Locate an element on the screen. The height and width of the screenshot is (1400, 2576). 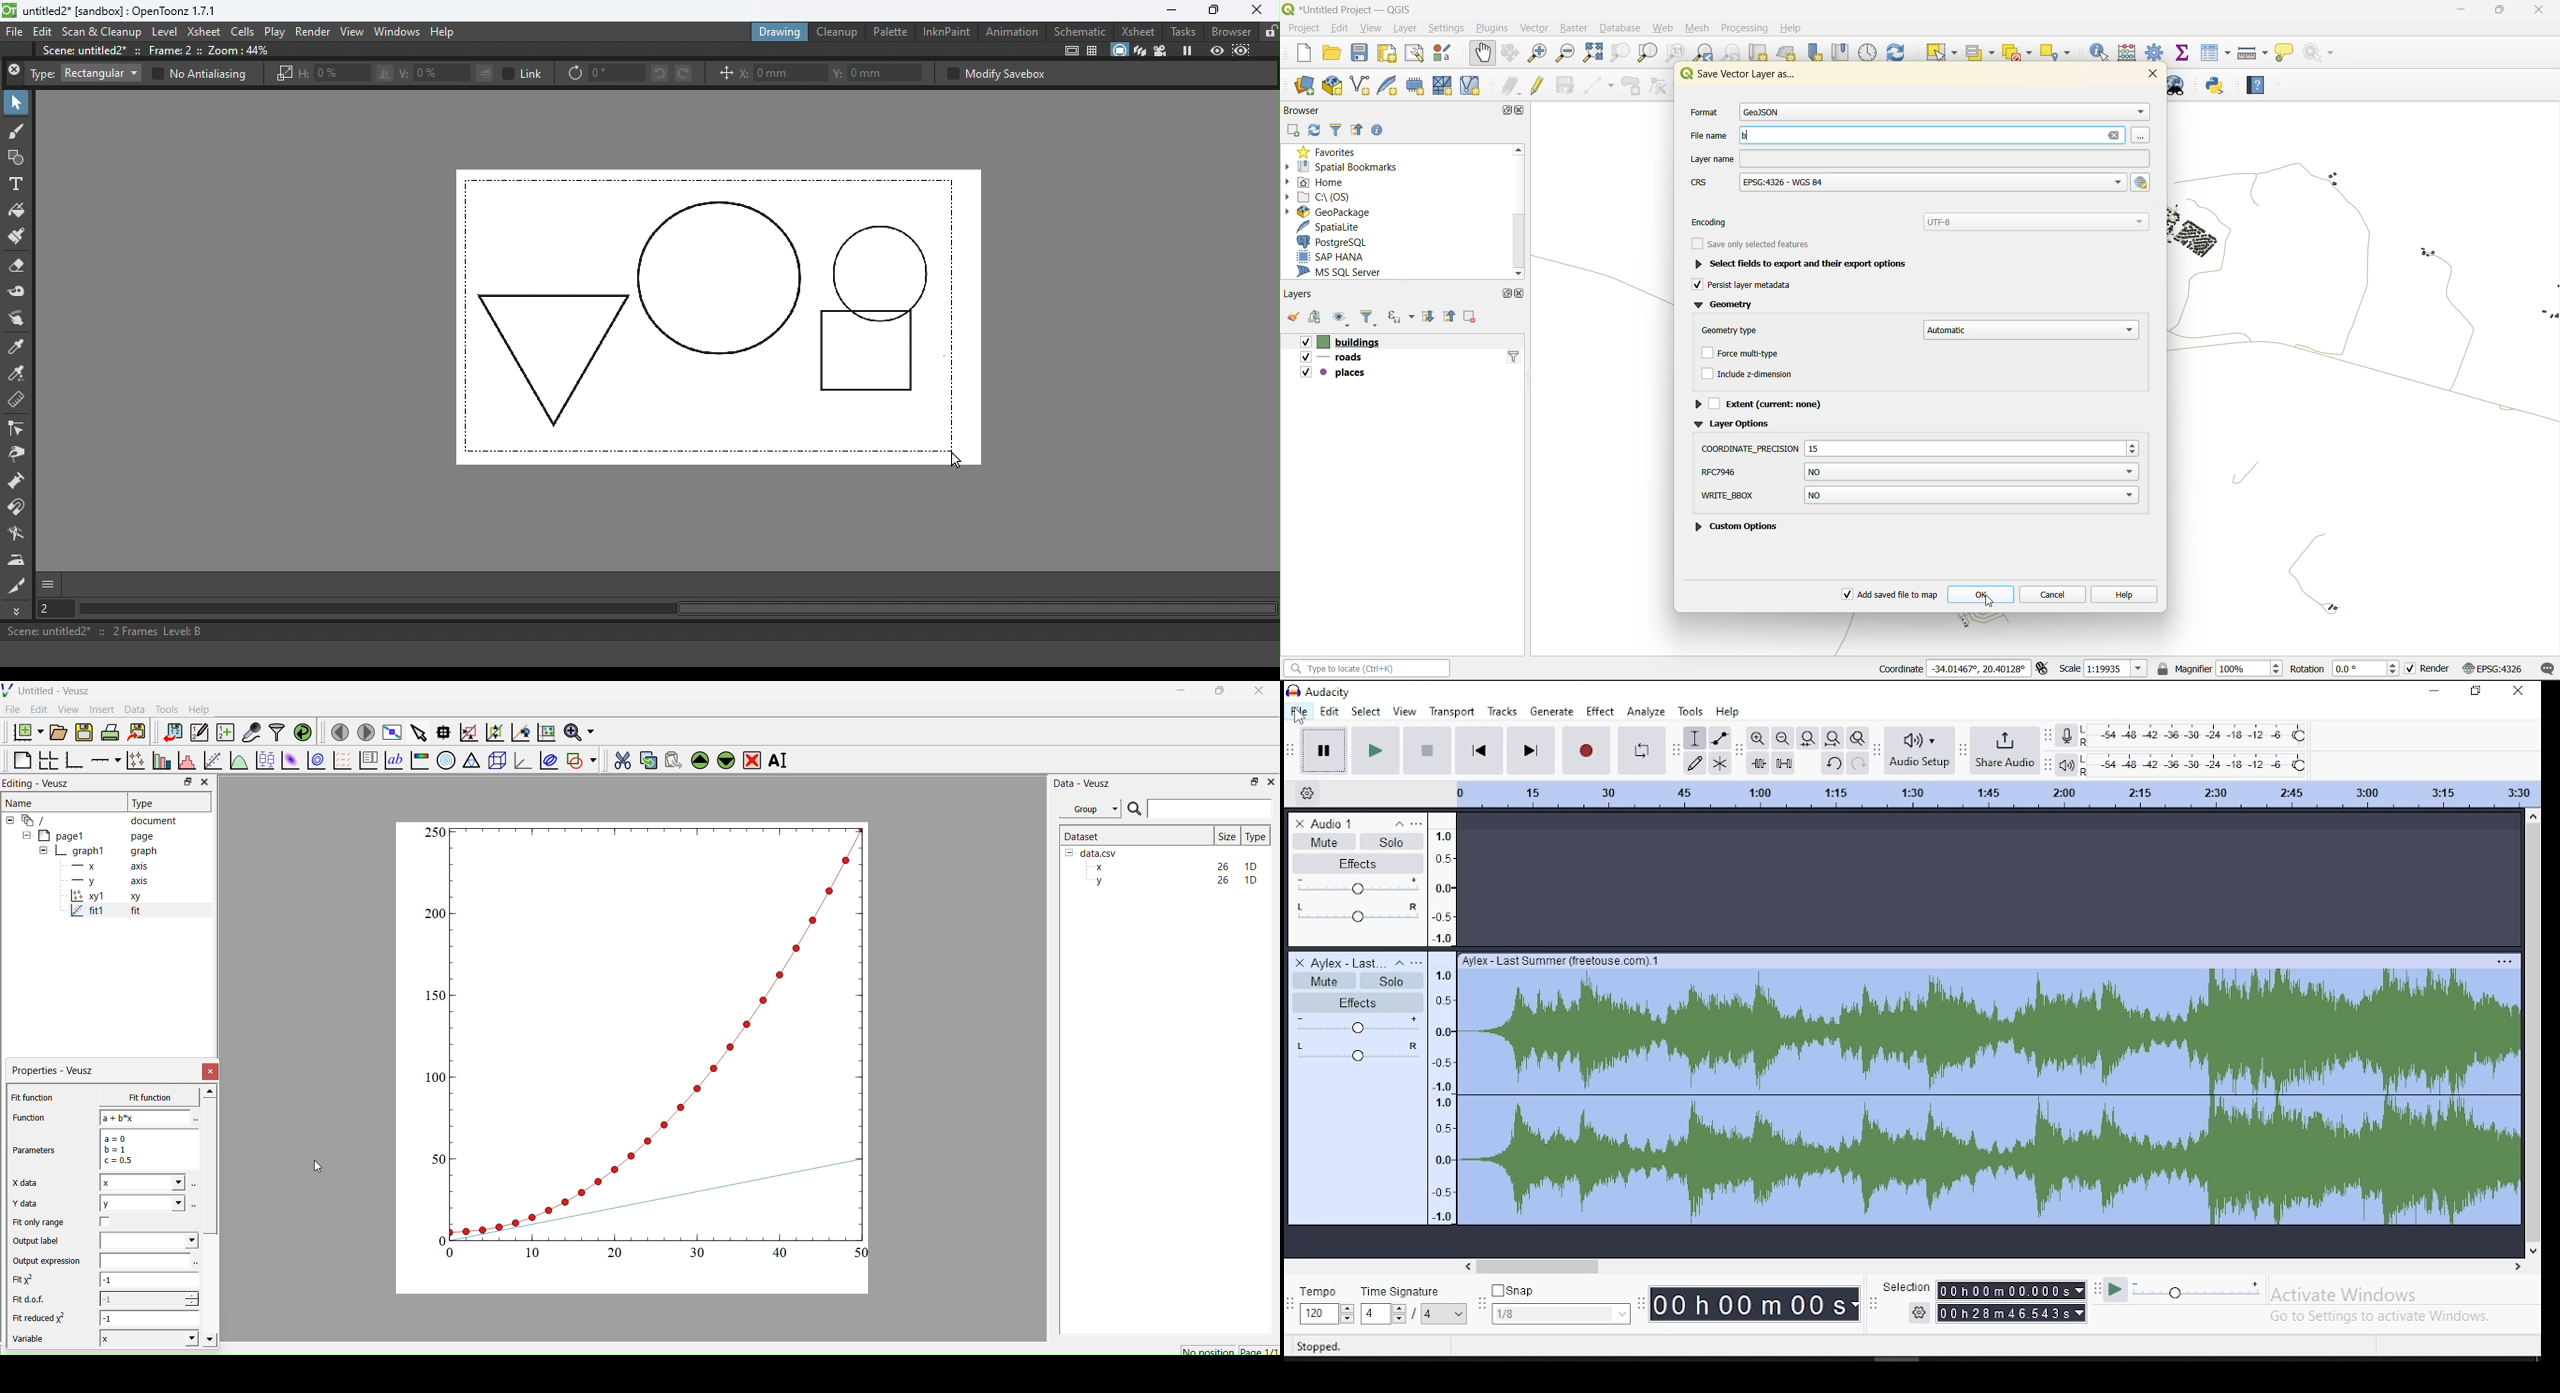
tracks is located at coordinates (1503, 711).